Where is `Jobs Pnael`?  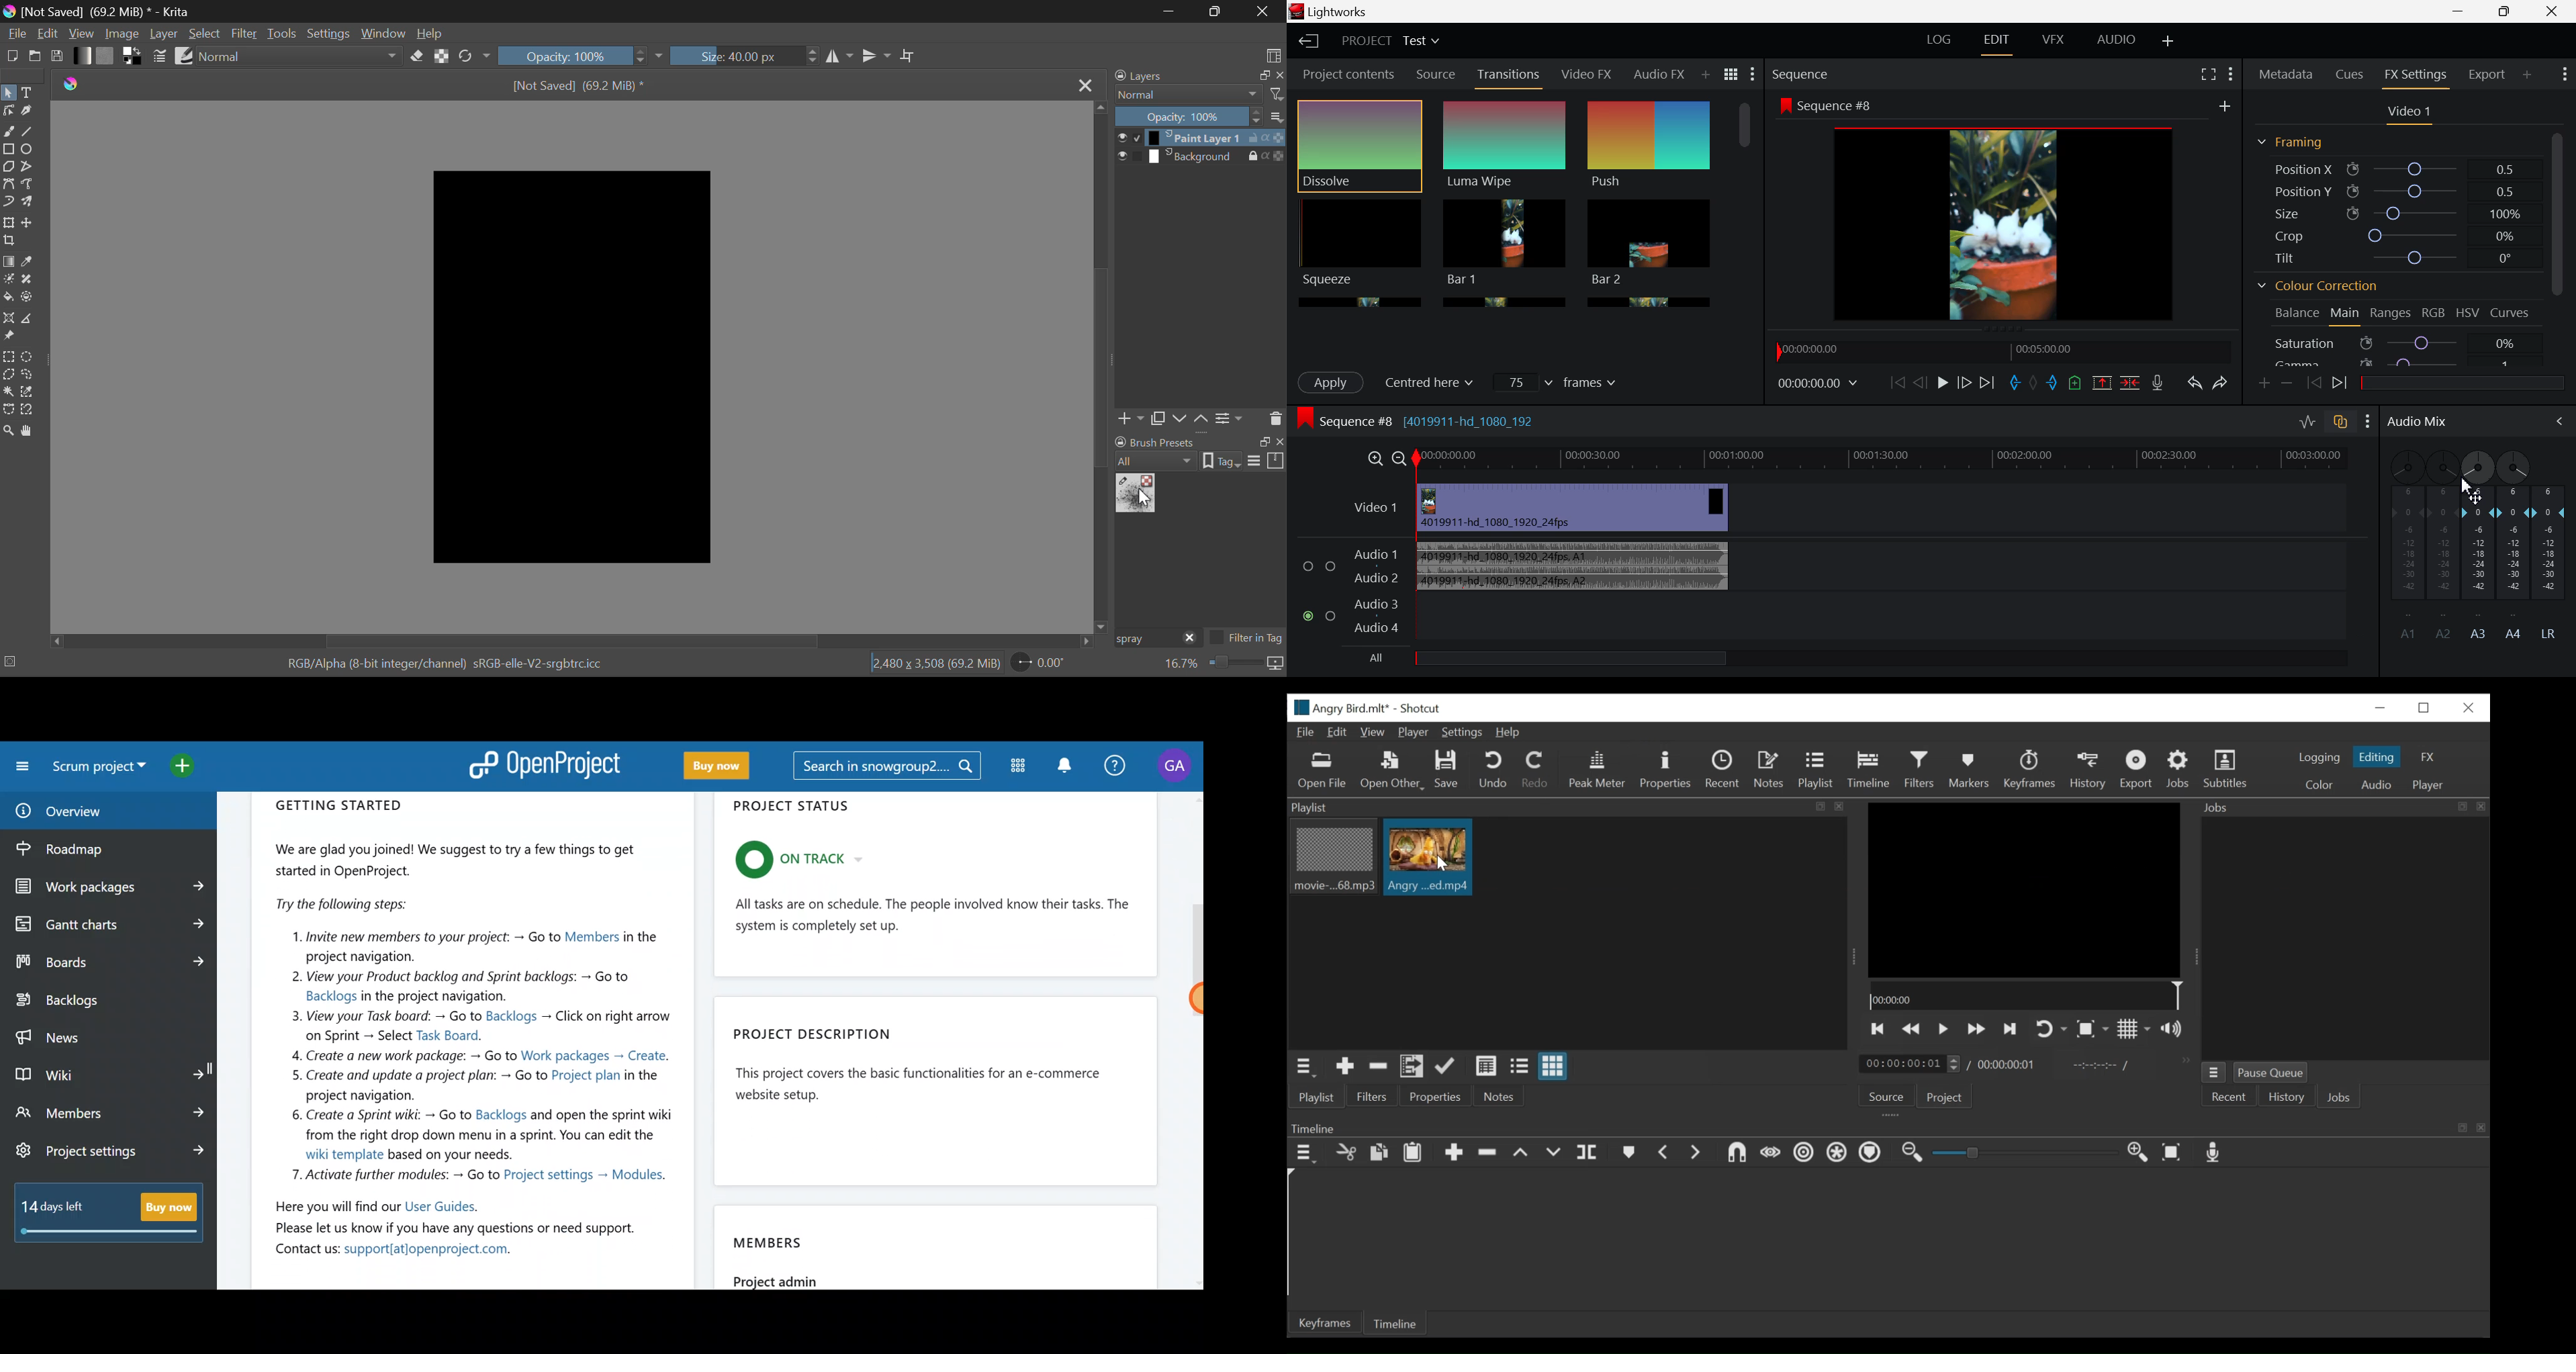
Jobs Pnael is located at coordinates (2344, 809).